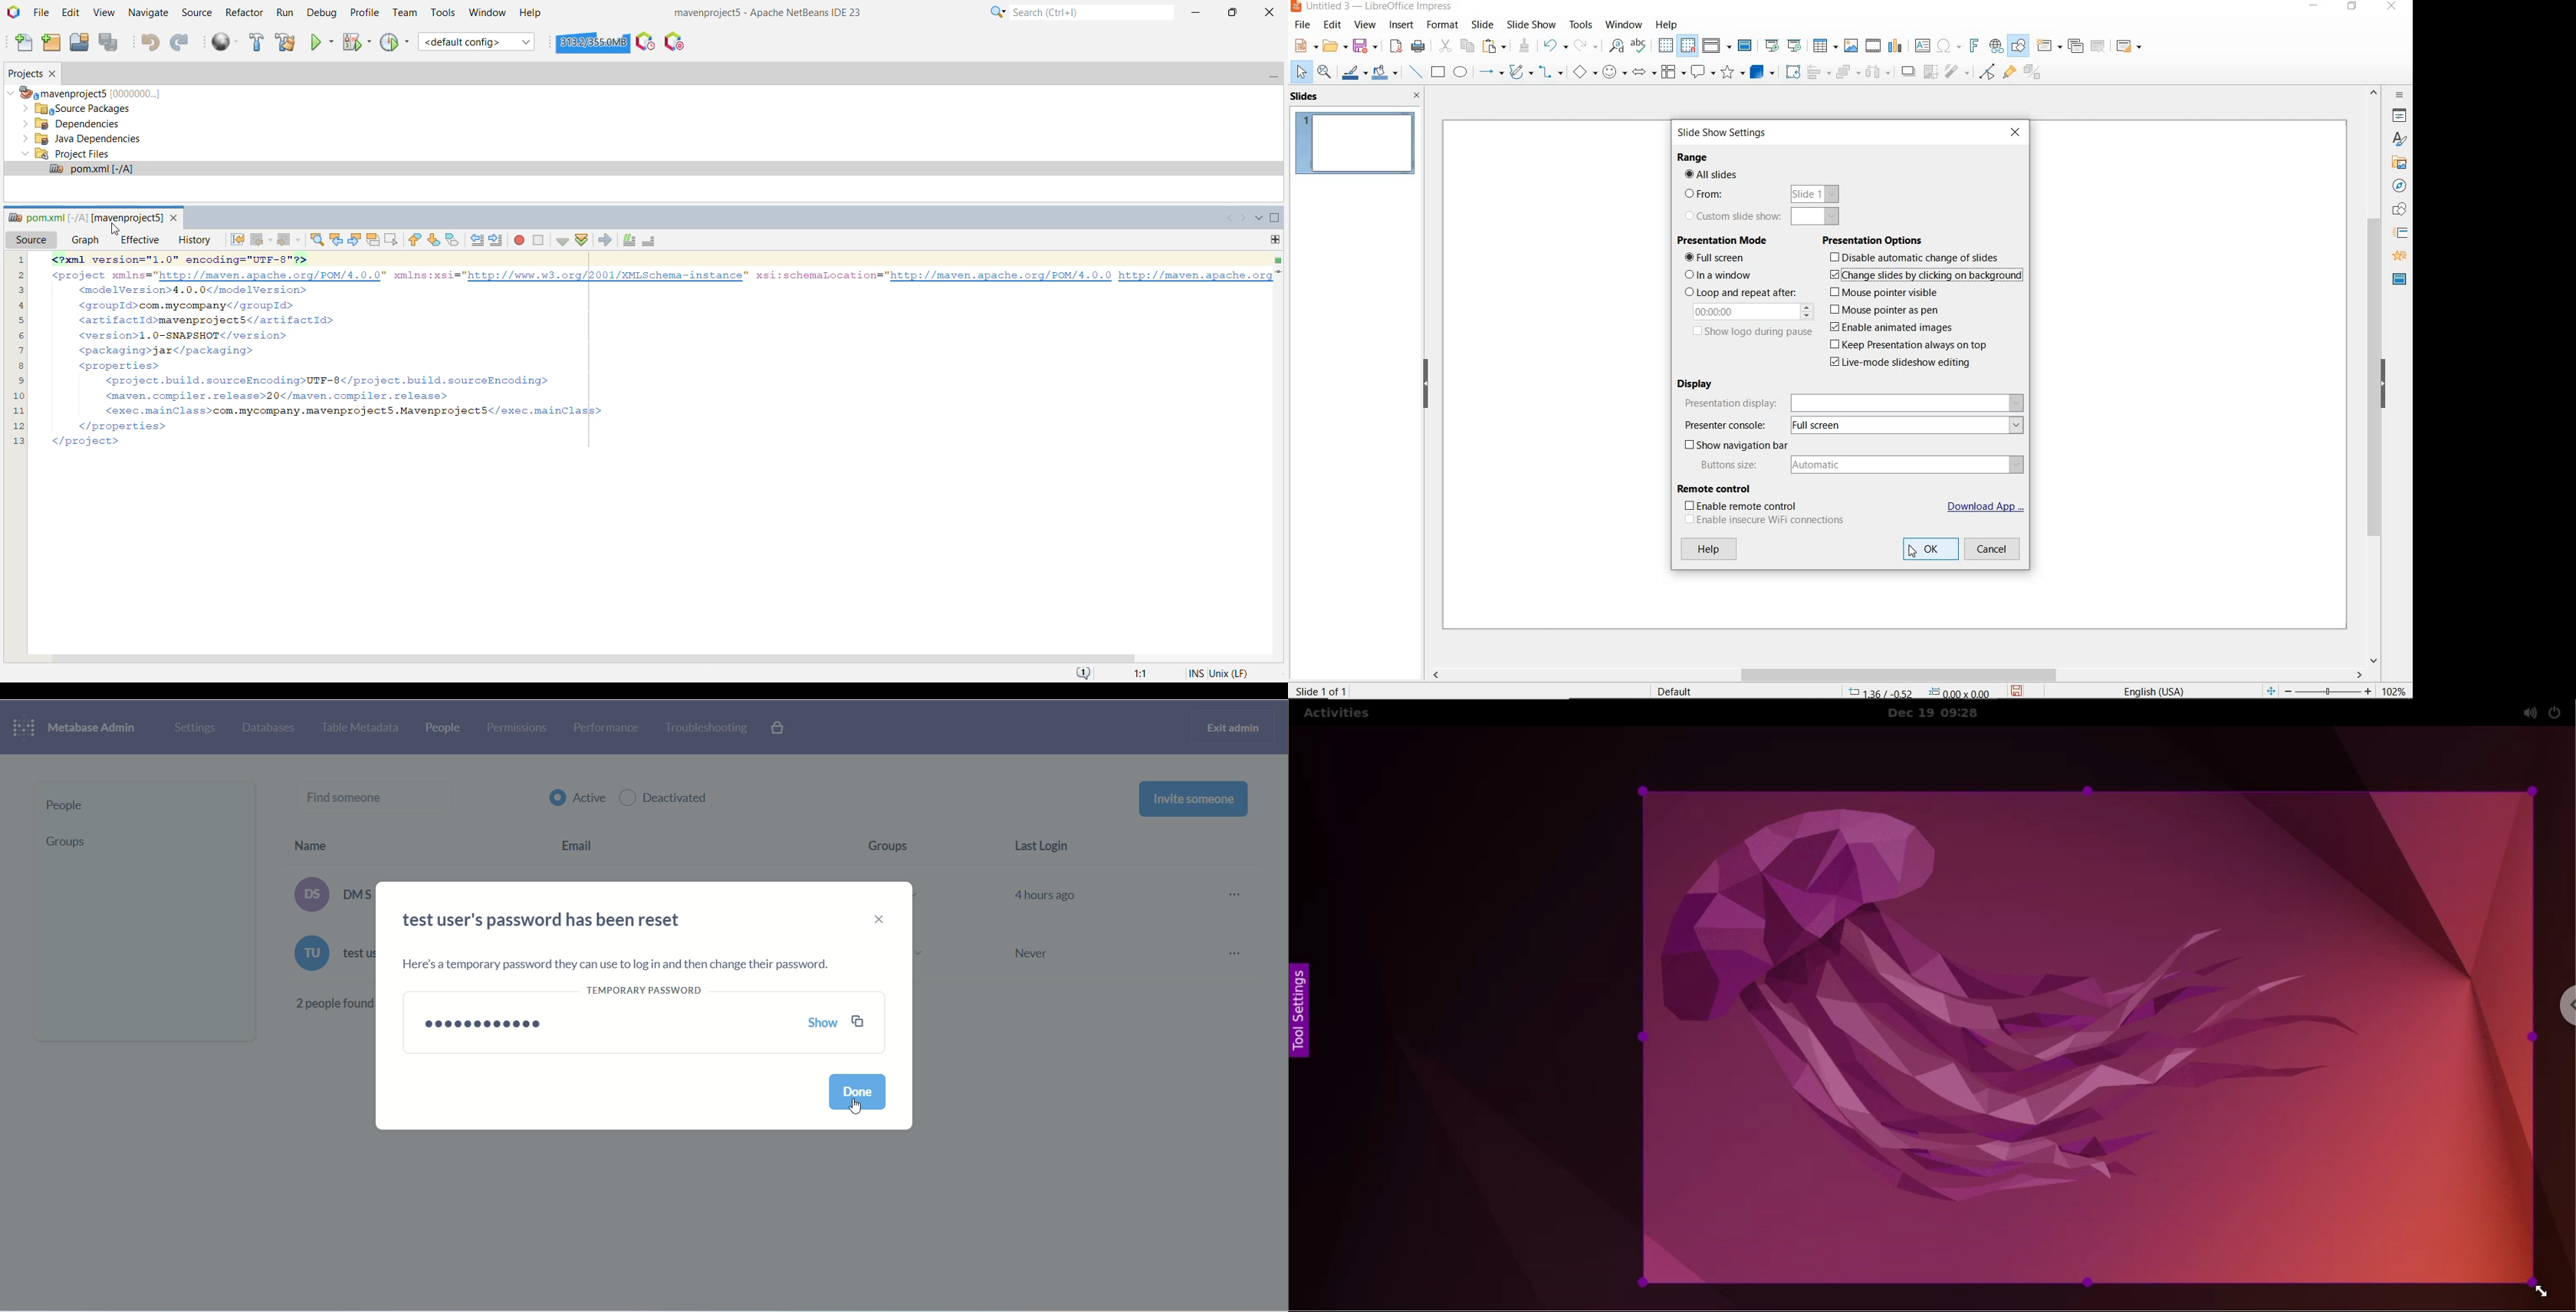 The width and height of the screenshot is (2576, 1316). I want to click on close, so click(175, 217).